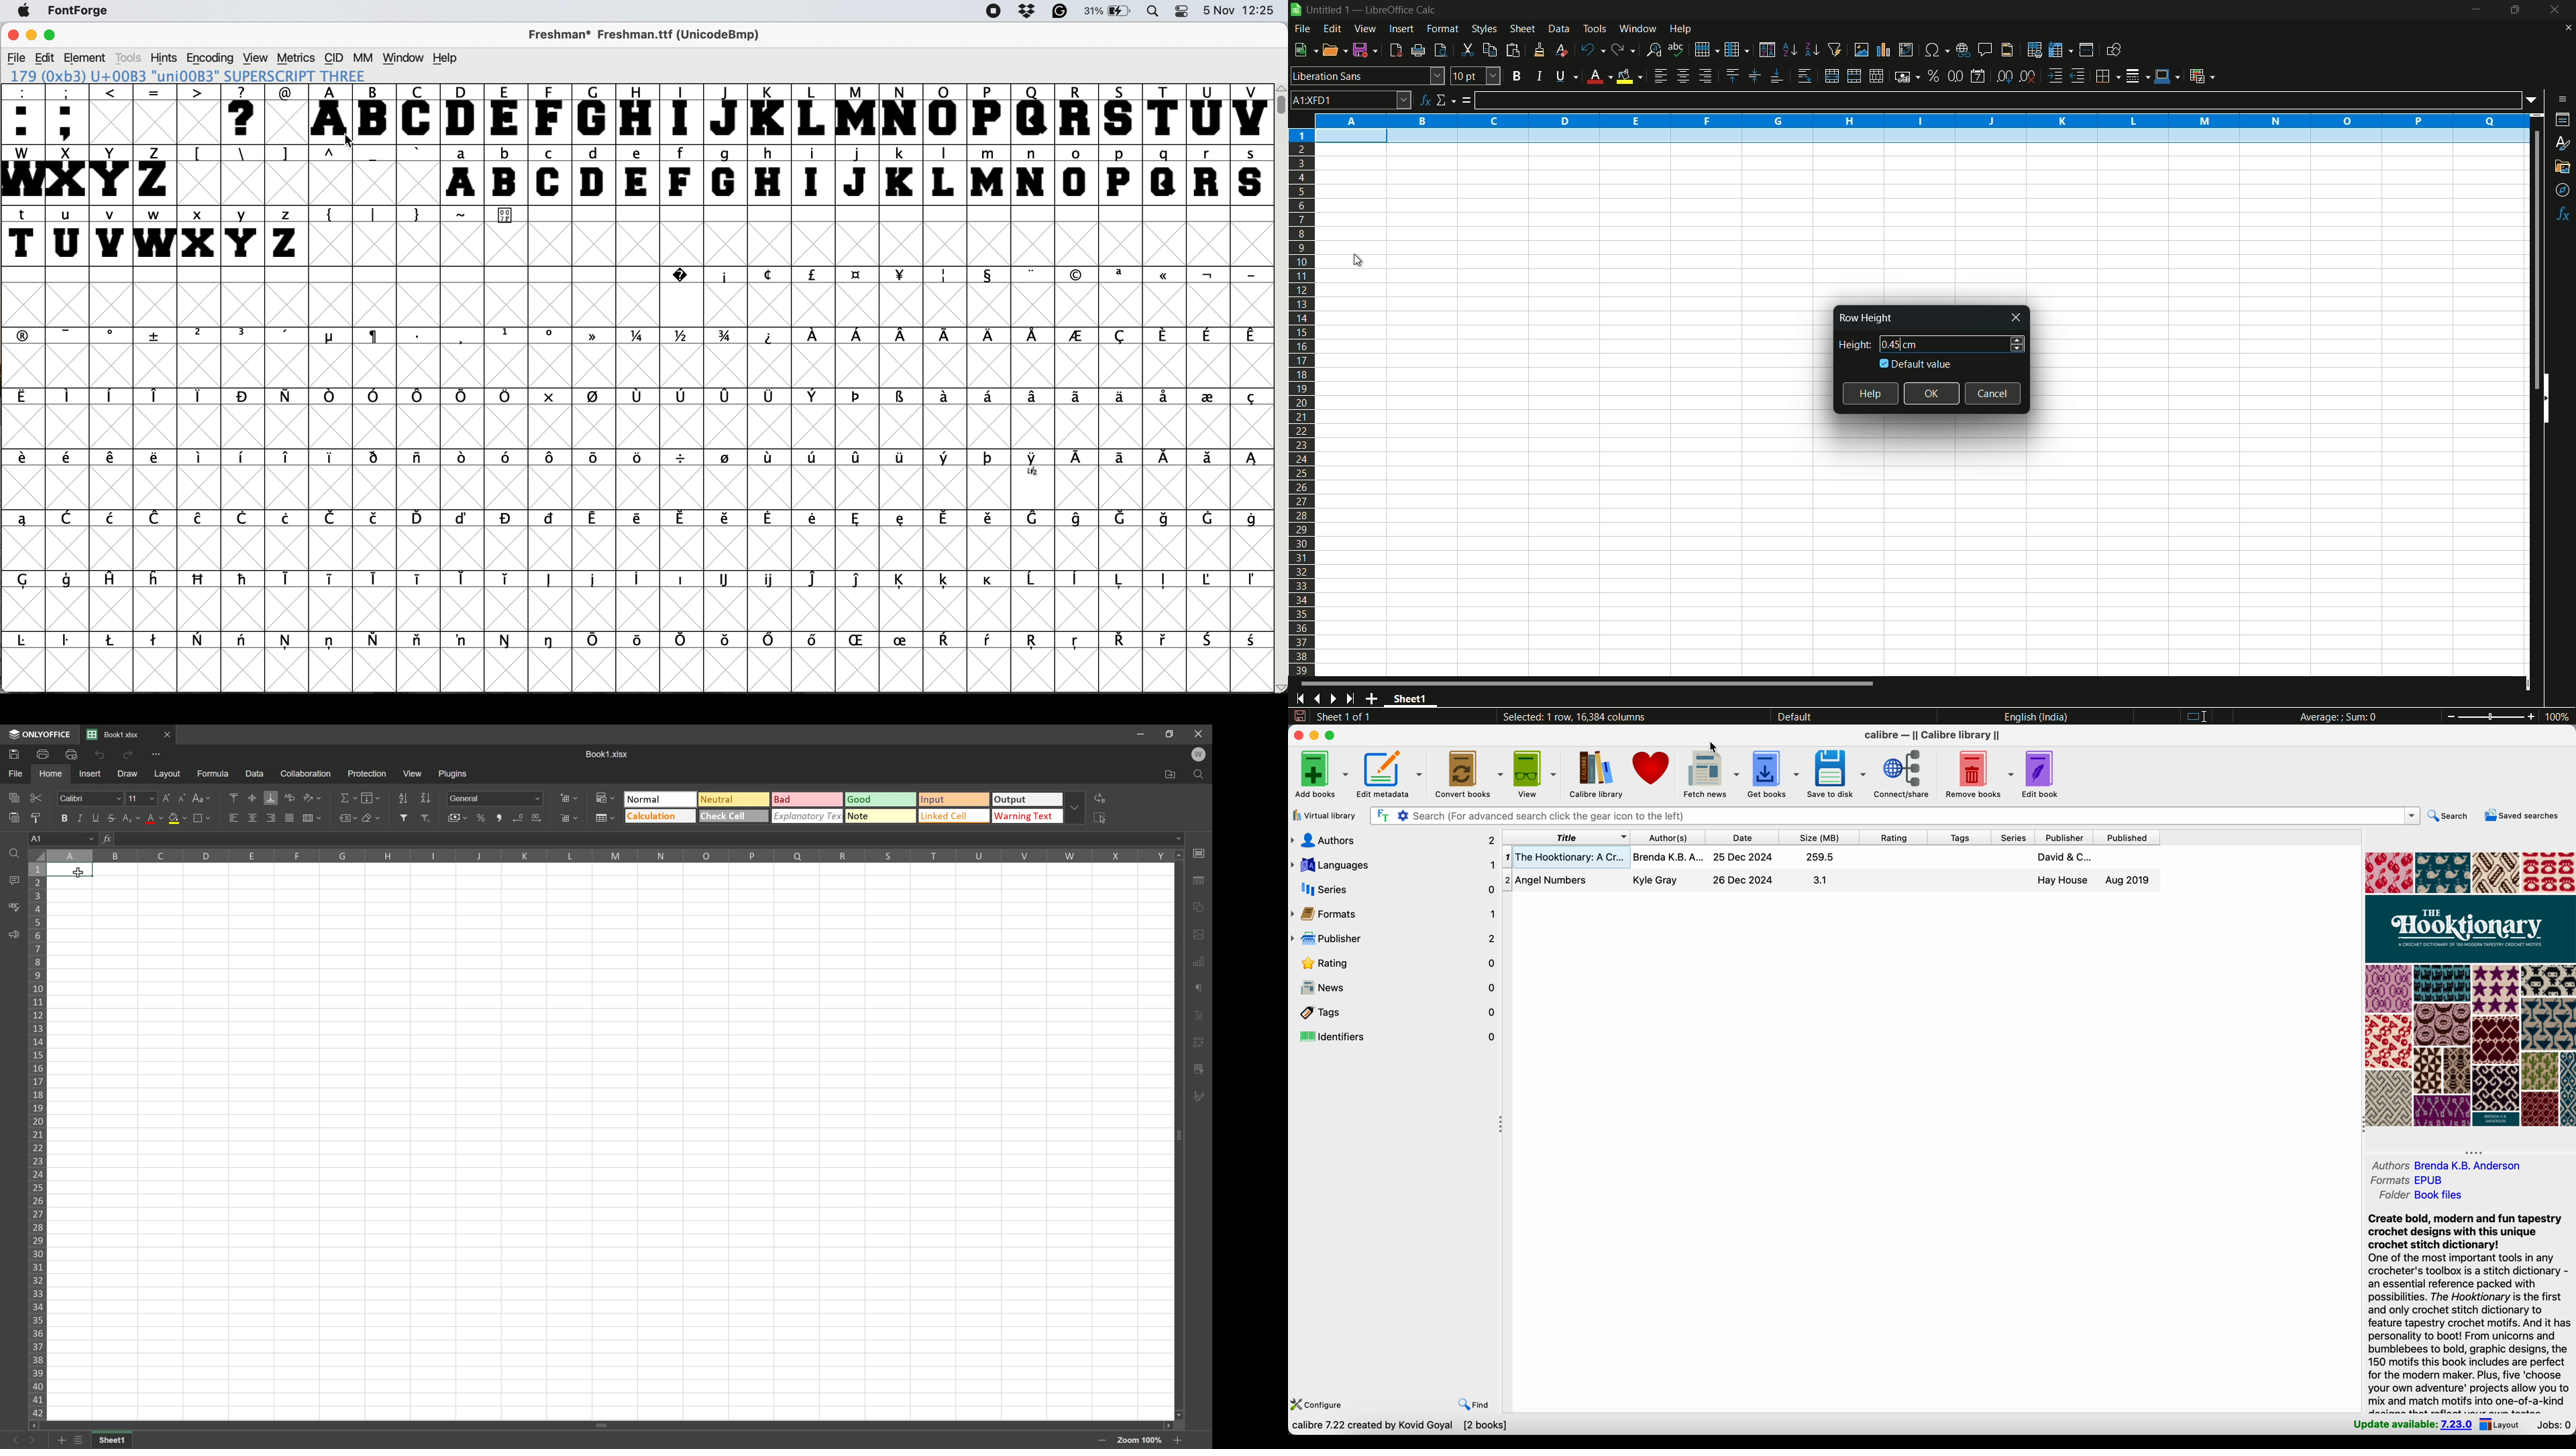 The image size is (2576, 1456). I want to click on gallery, so click(2563, 166).